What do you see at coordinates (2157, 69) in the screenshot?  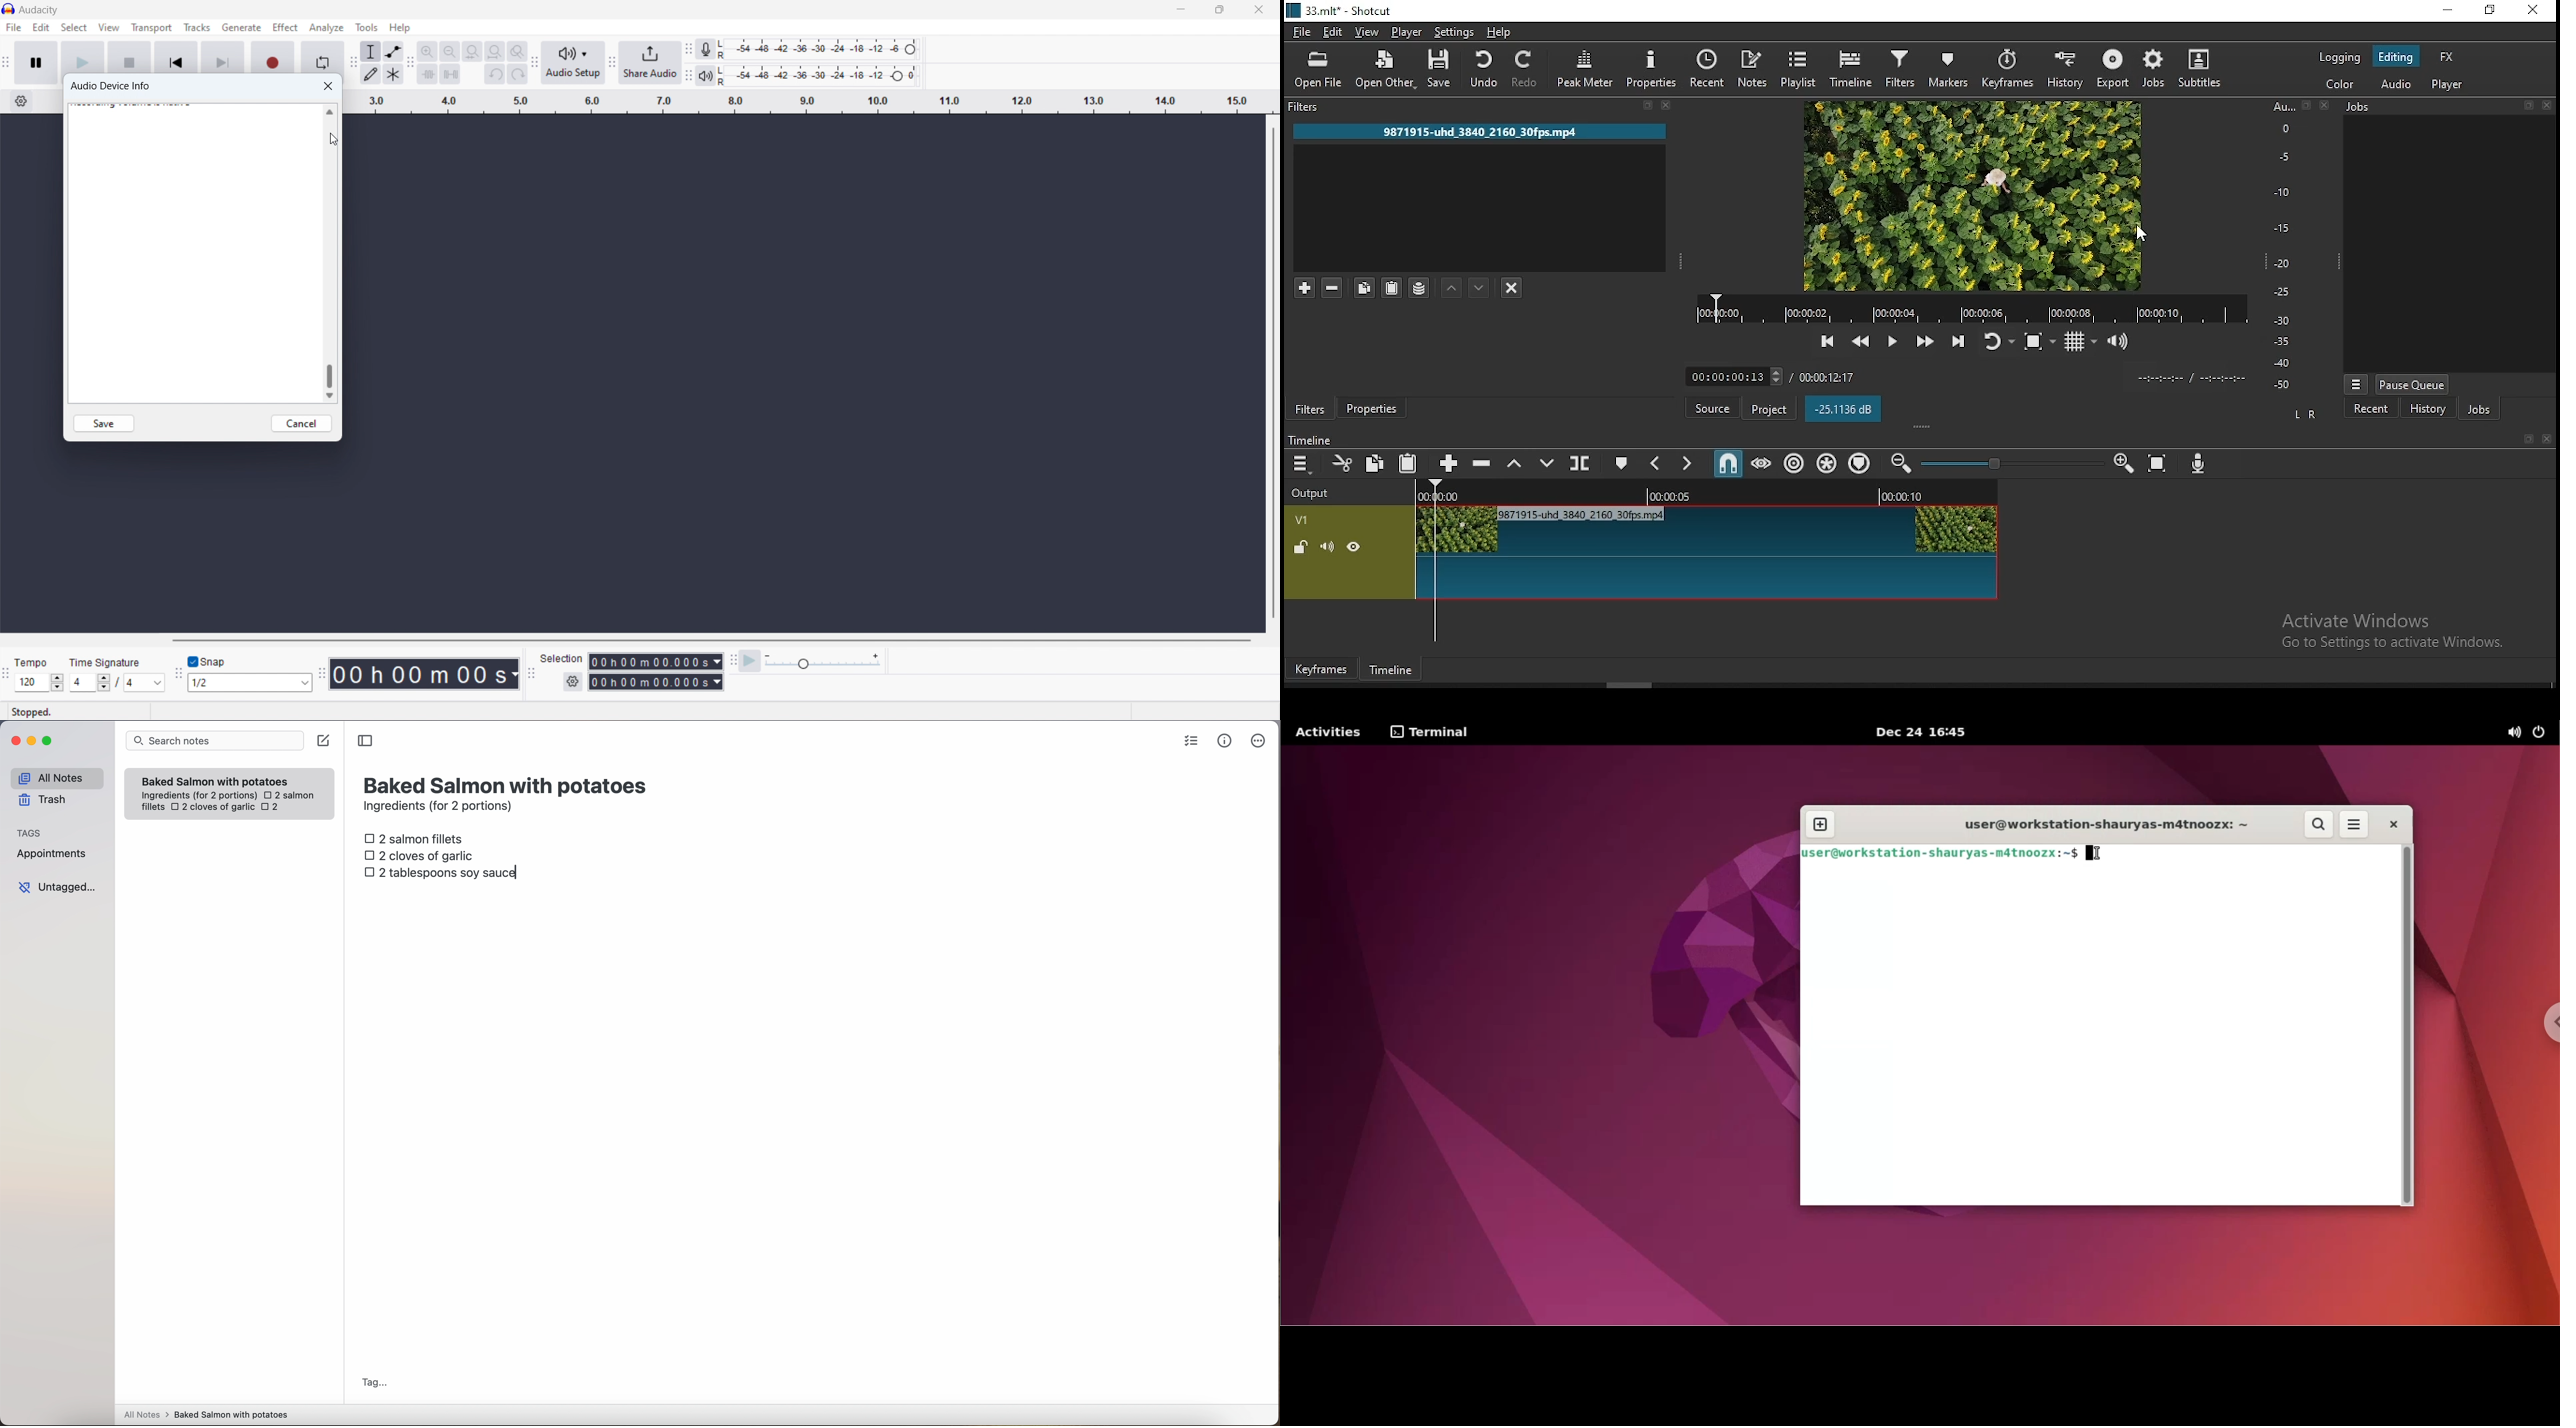 I see `jobs` at bounding box center [2157, 69].